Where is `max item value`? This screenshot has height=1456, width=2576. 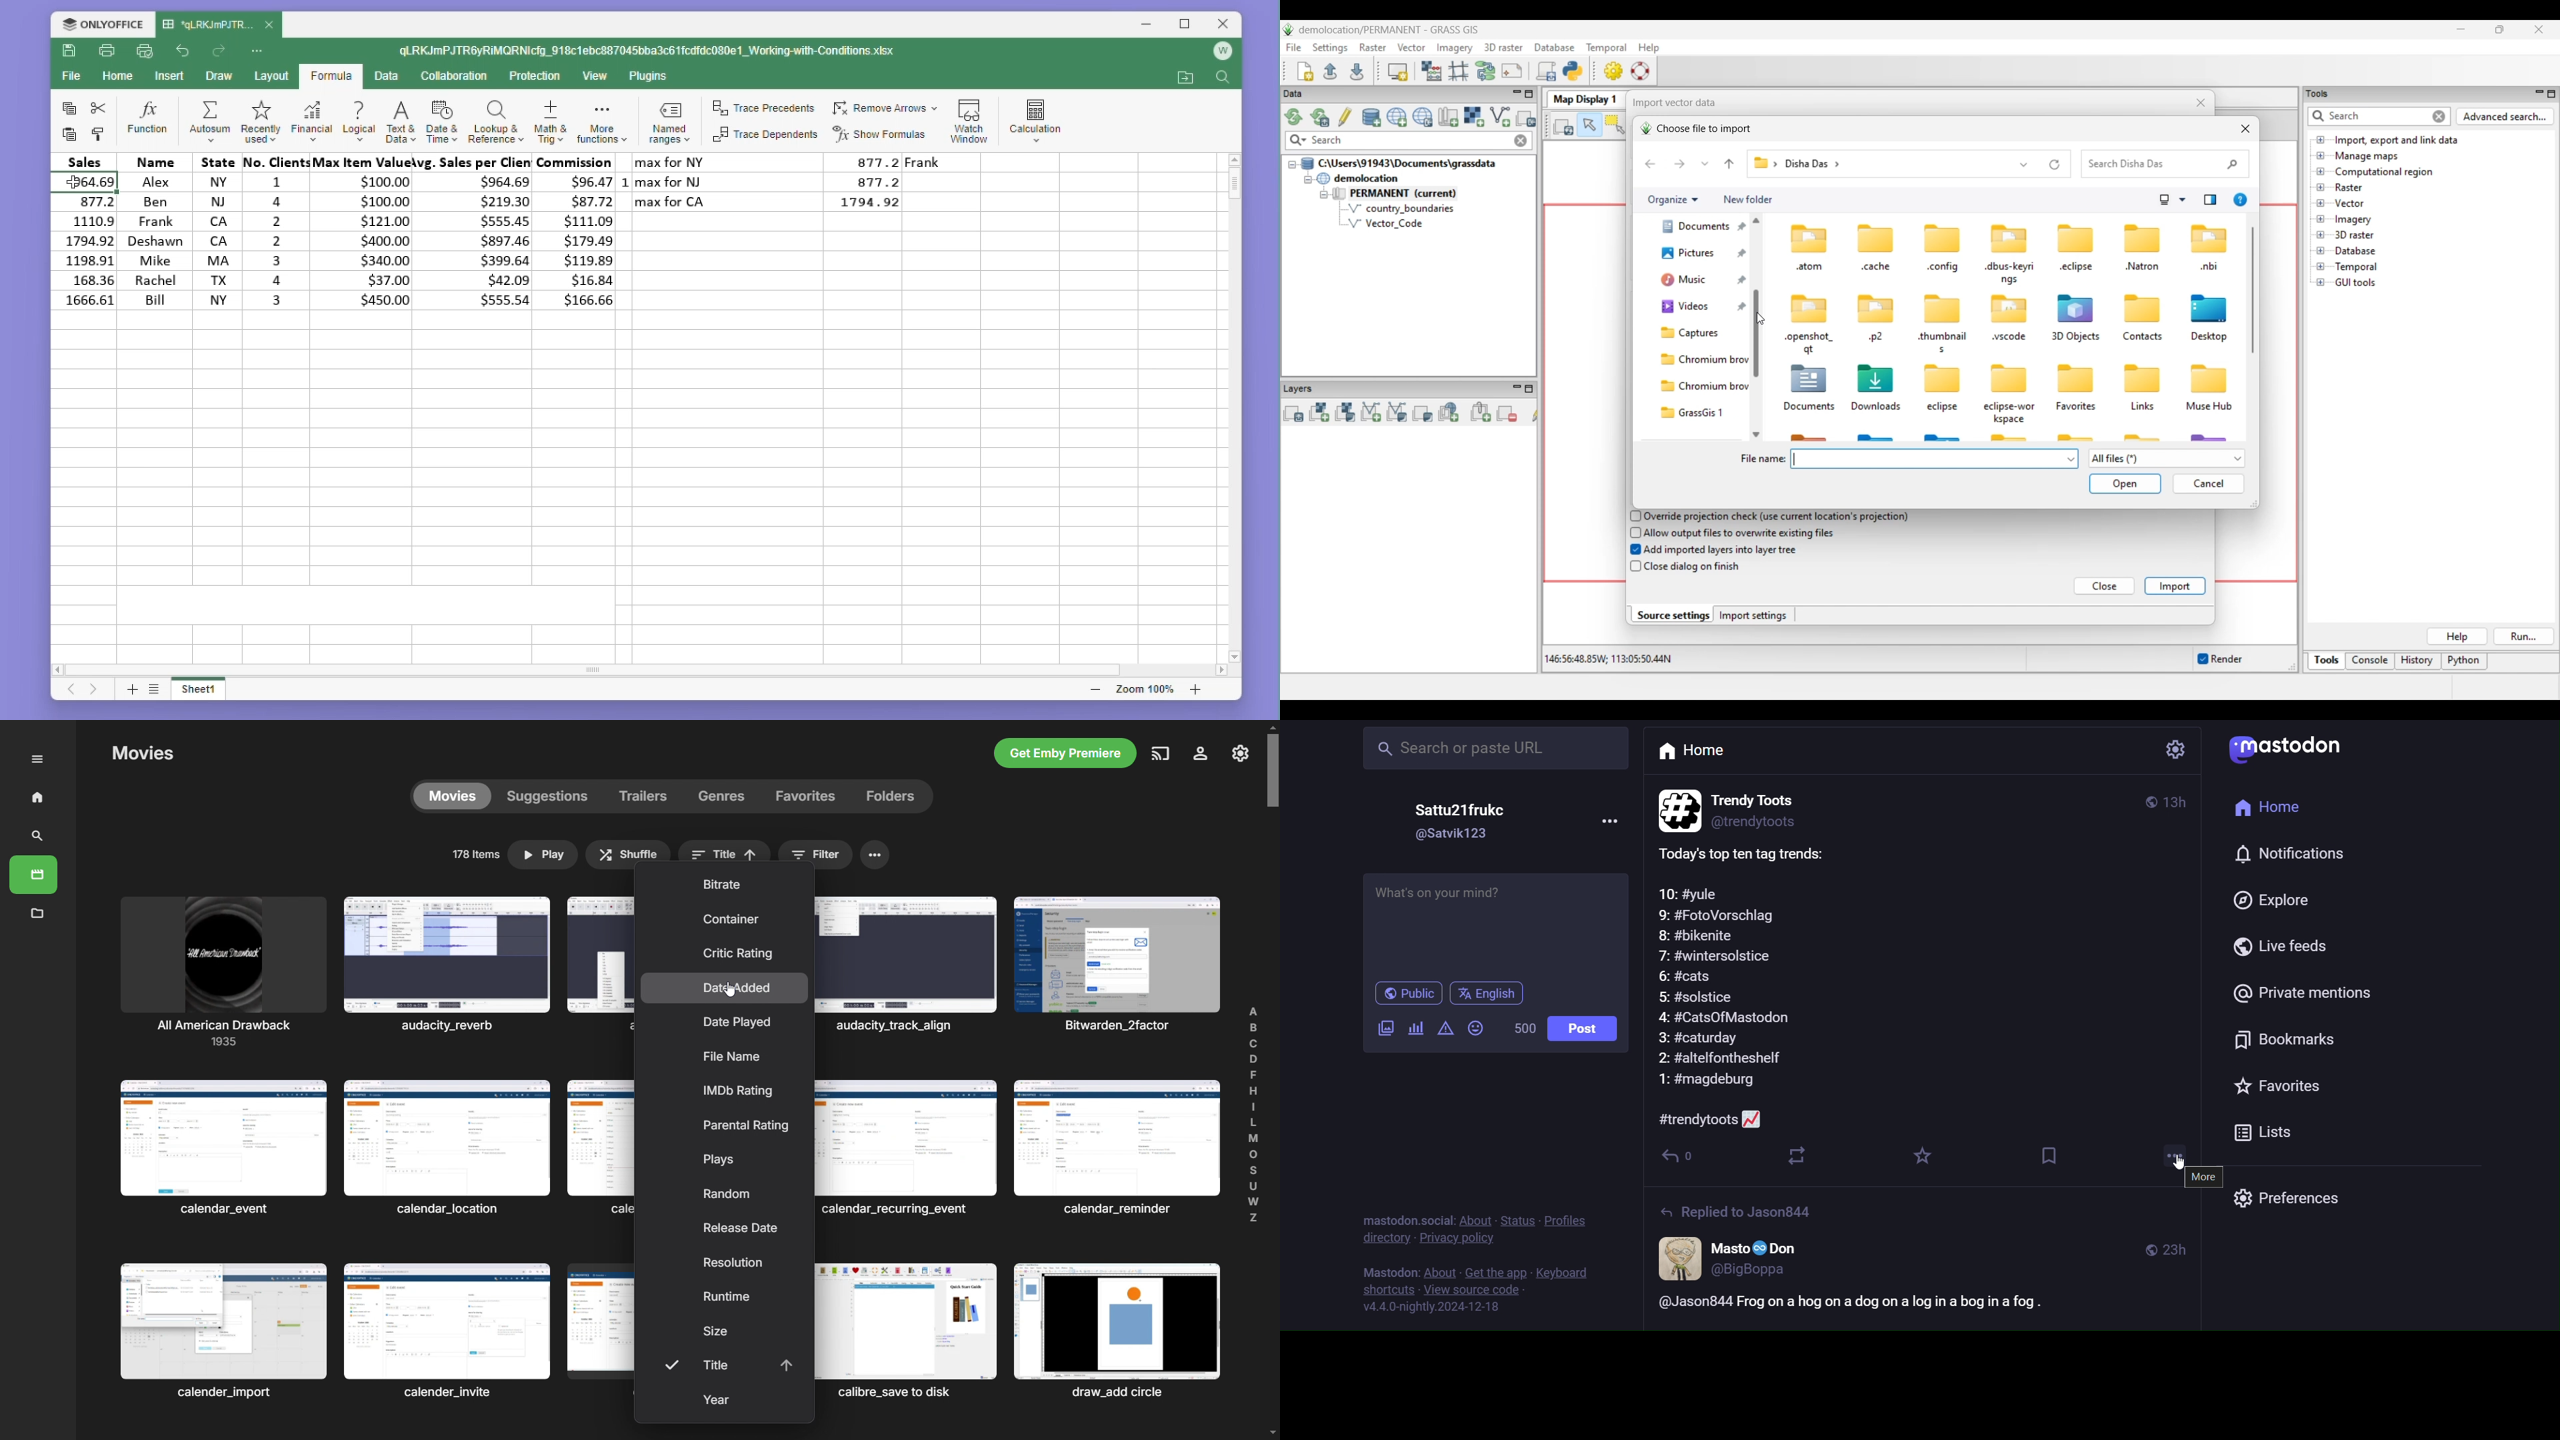 max item value is located at coordinates (359, 231).